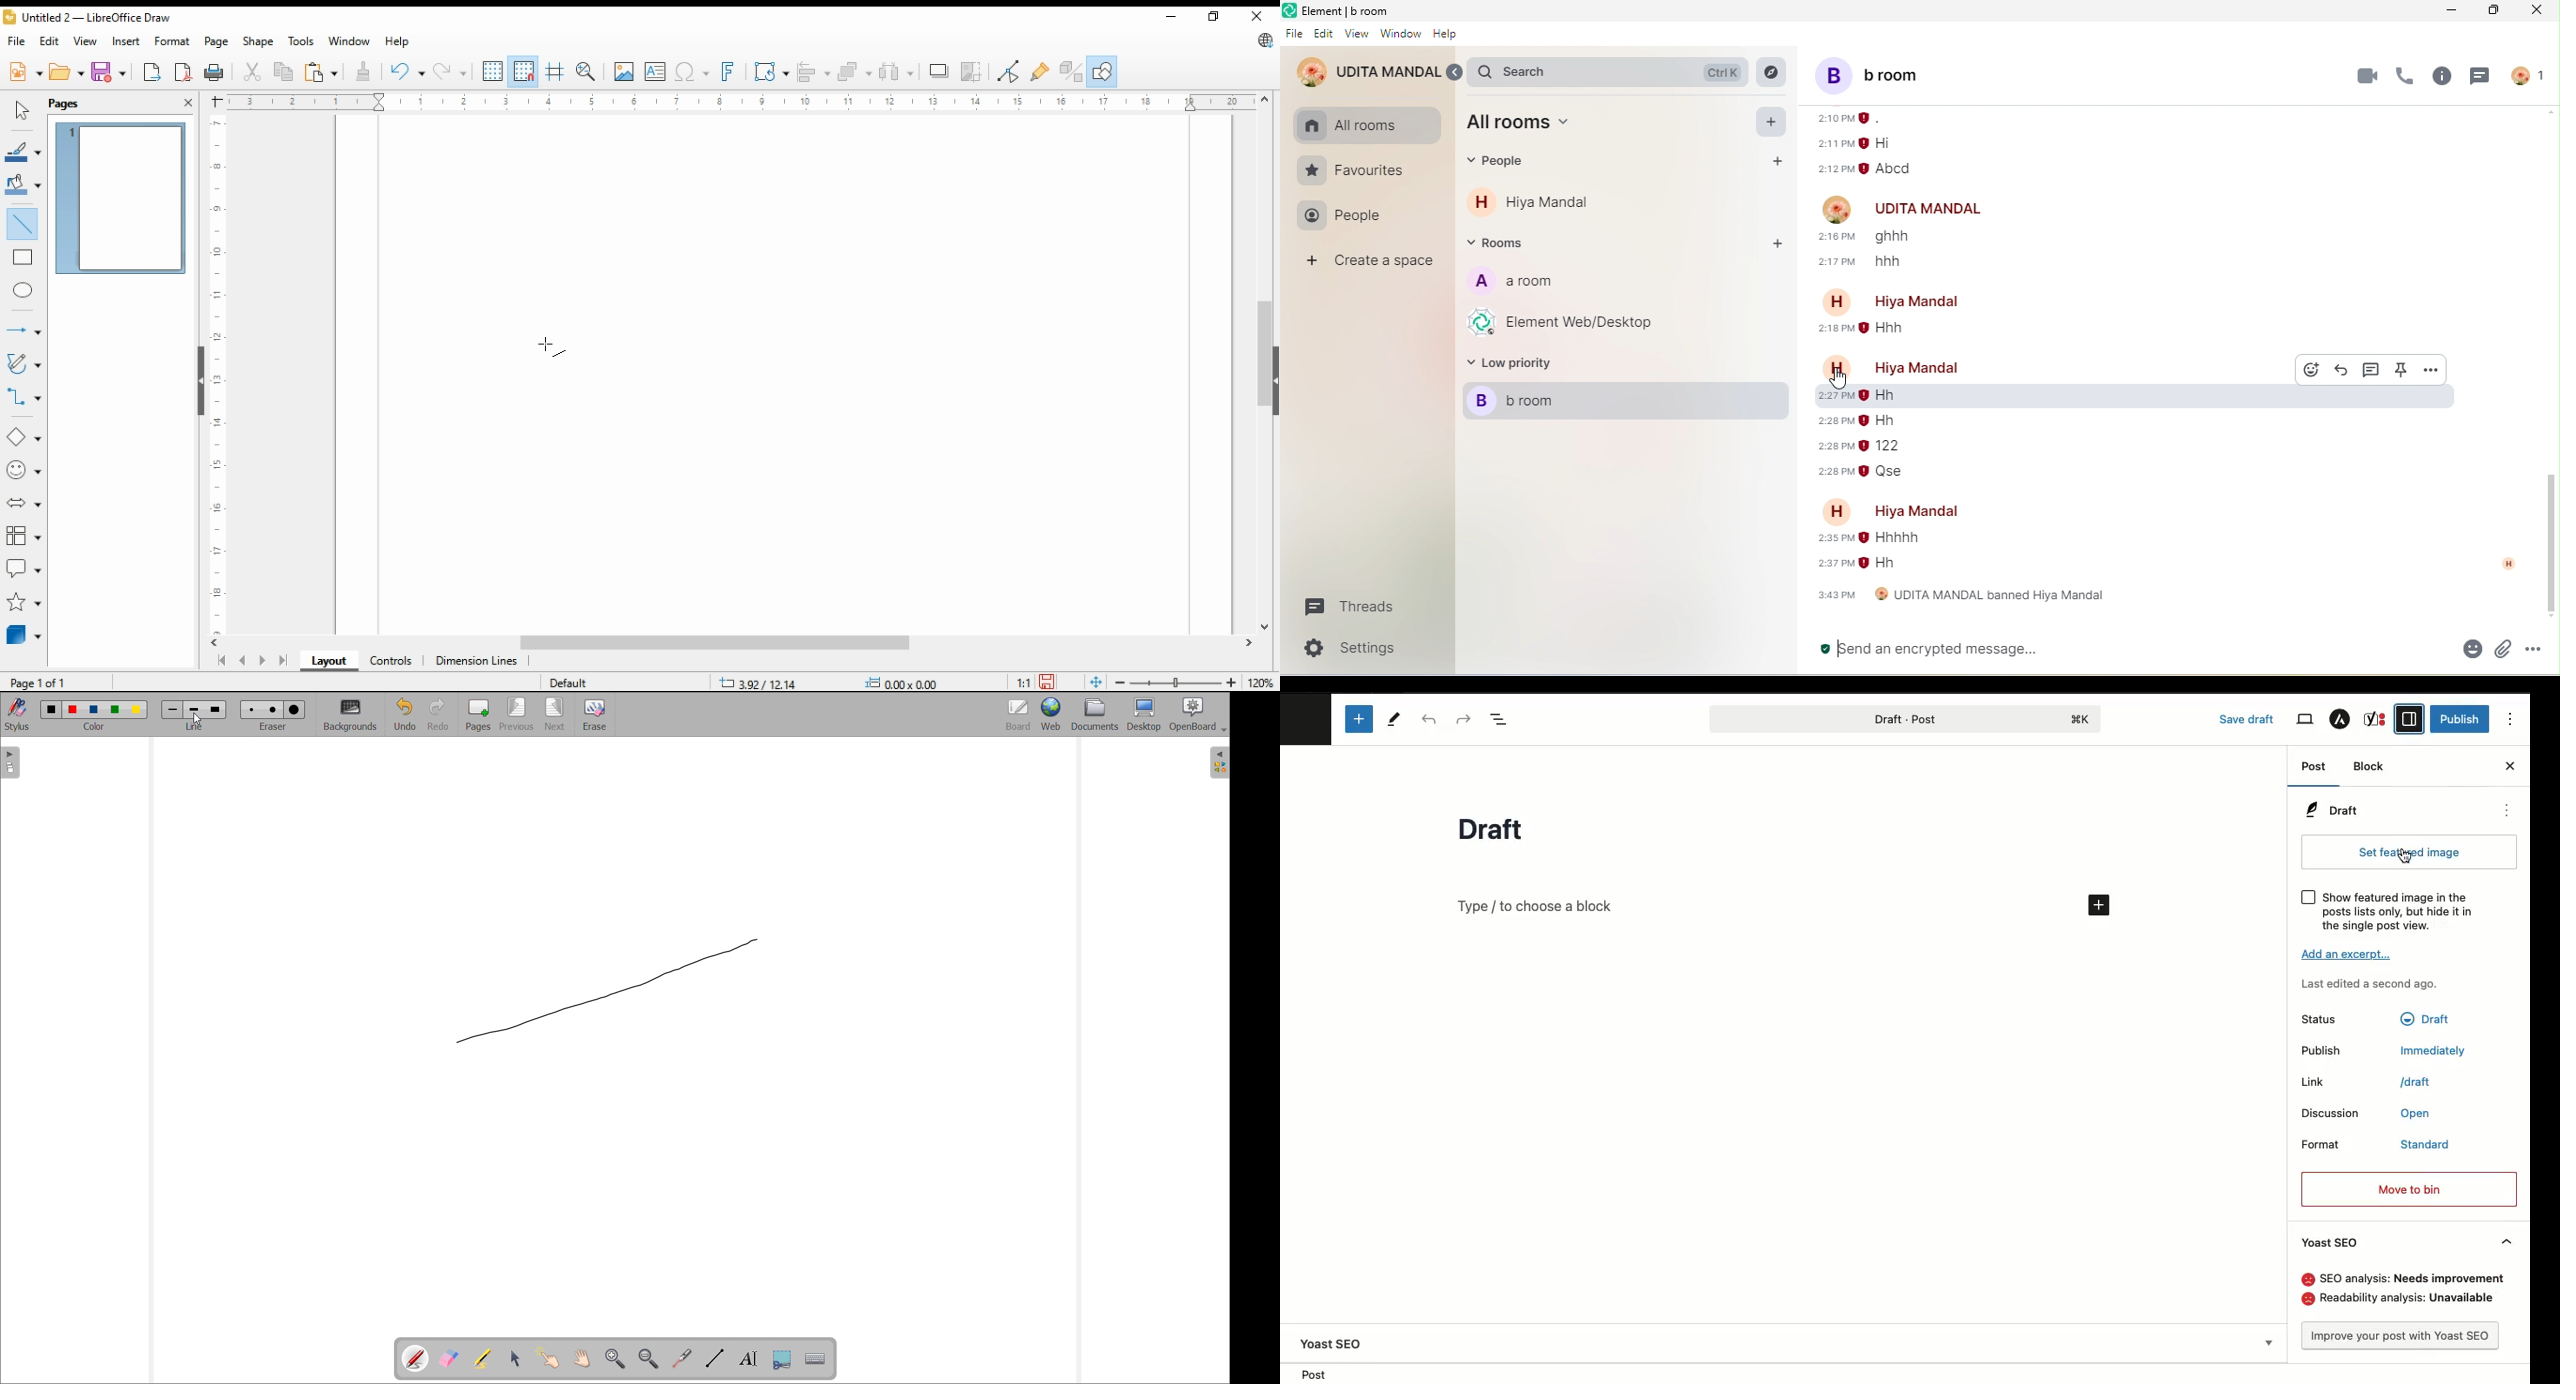  I want to click on Checkbox , so click(2308, 896).